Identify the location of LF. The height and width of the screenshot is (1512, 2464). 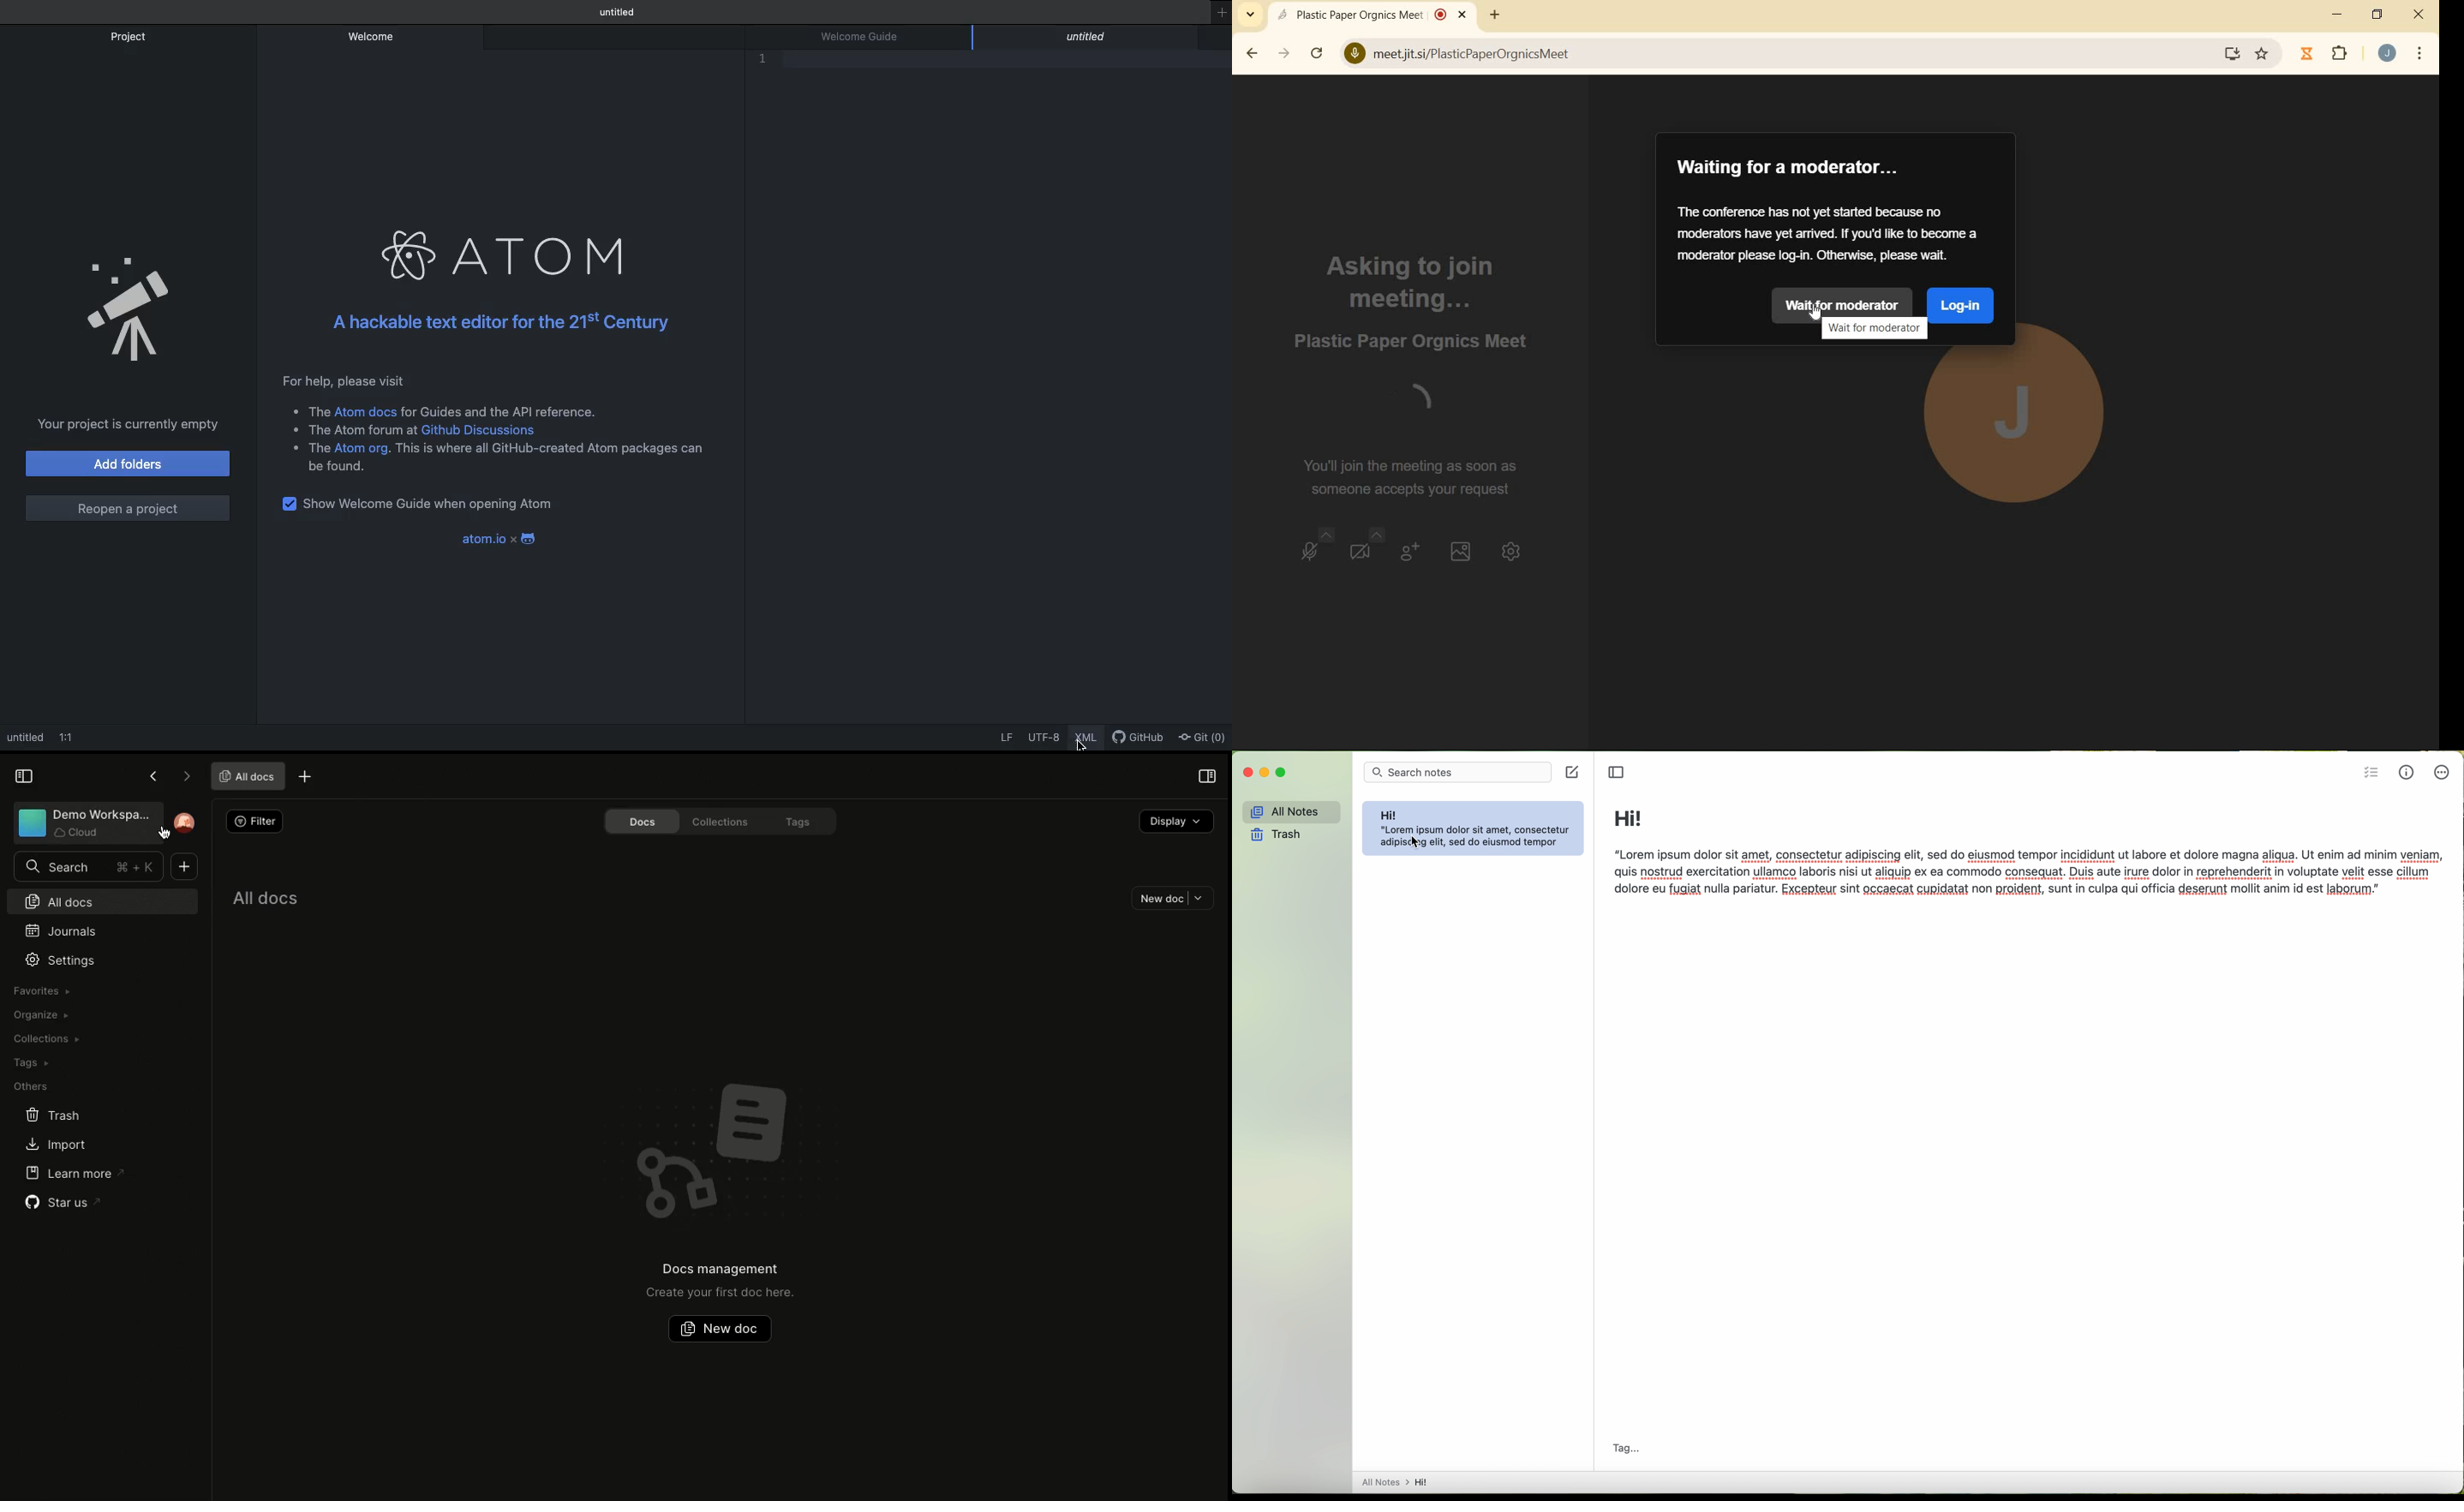
(1006, 736).